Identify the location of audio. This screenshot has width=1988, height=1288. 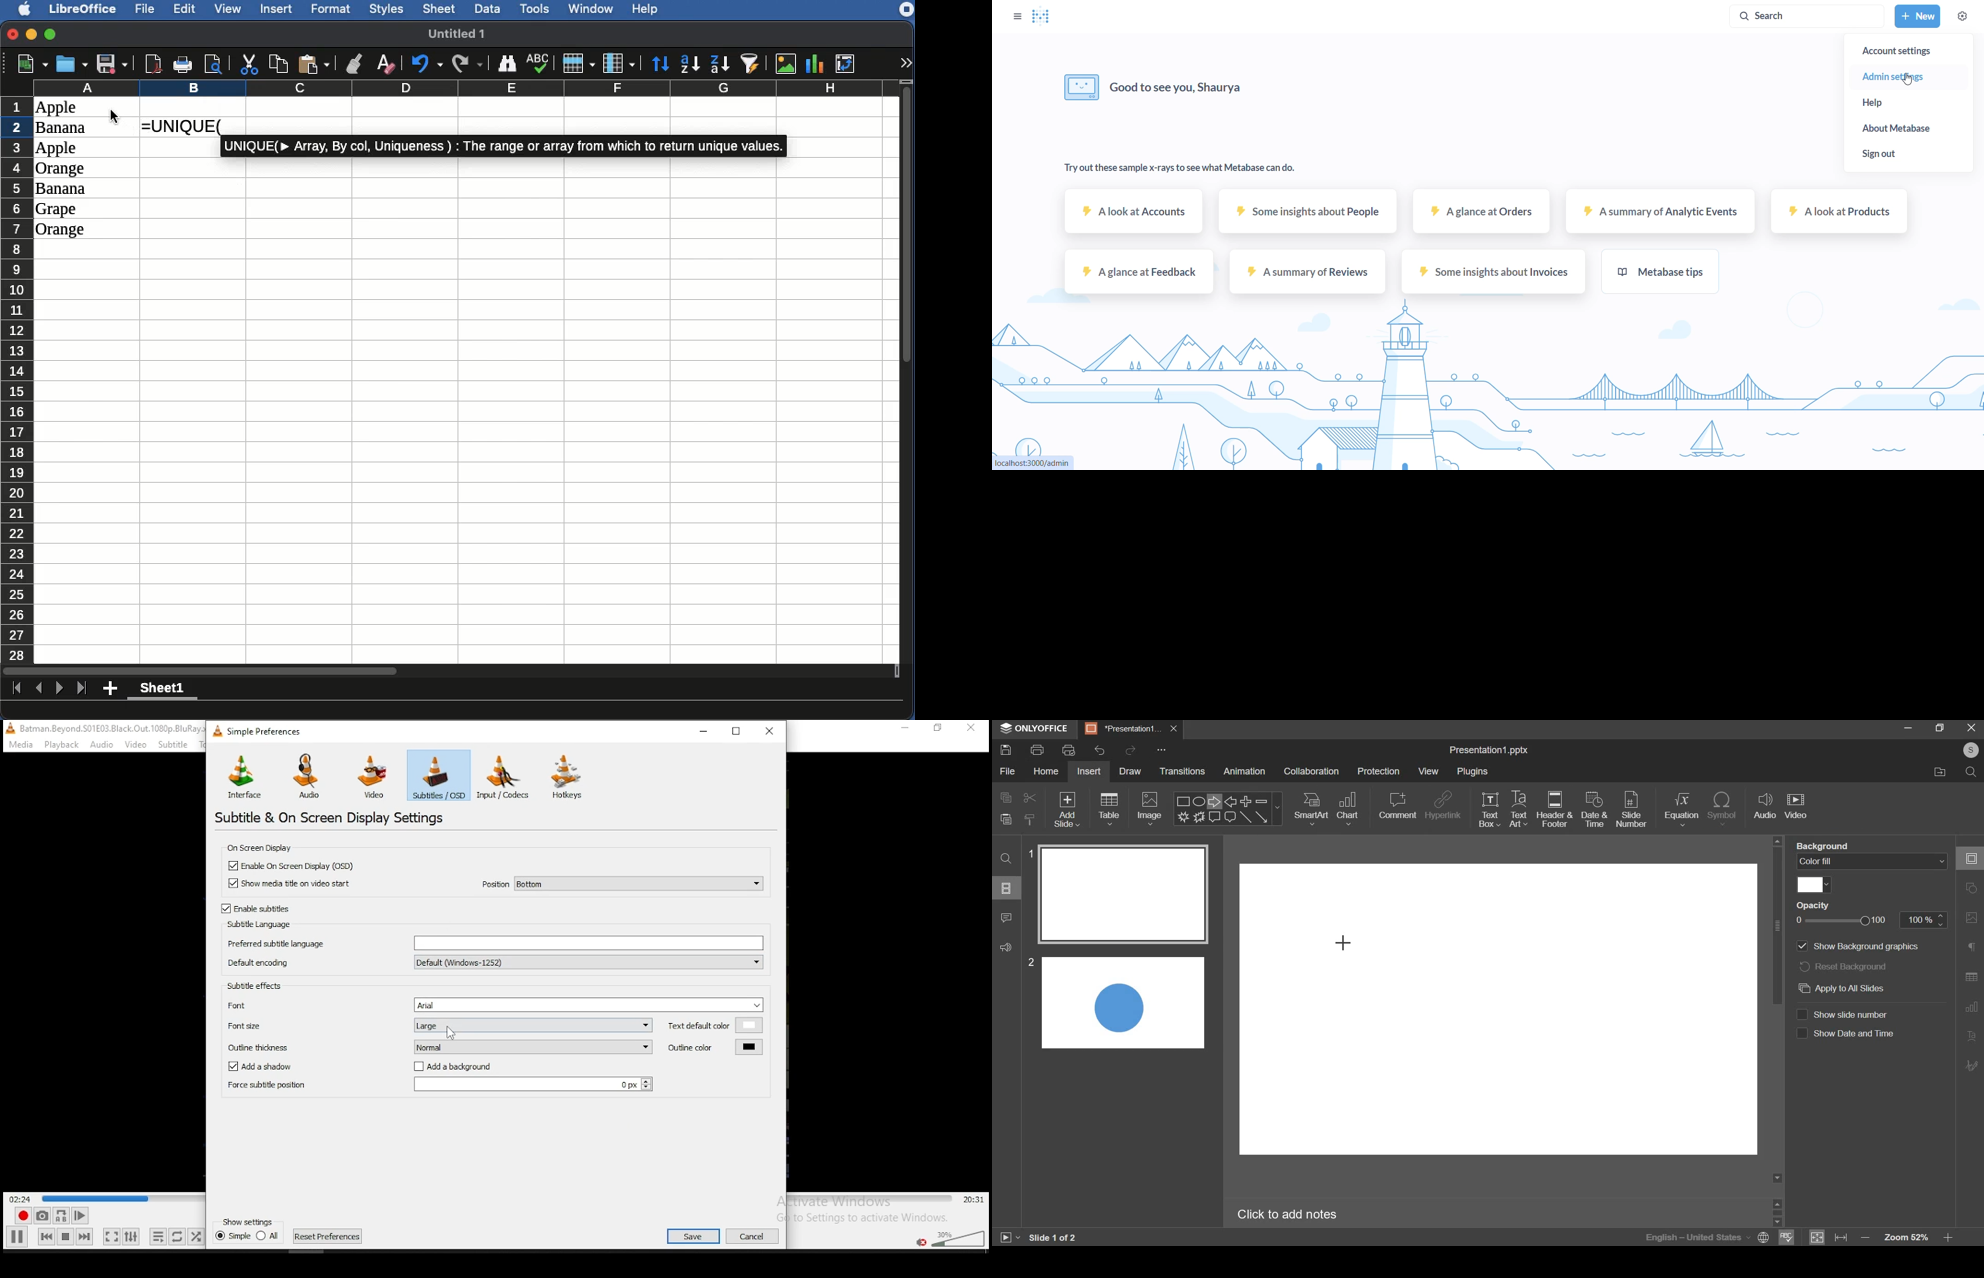
(312, 777).